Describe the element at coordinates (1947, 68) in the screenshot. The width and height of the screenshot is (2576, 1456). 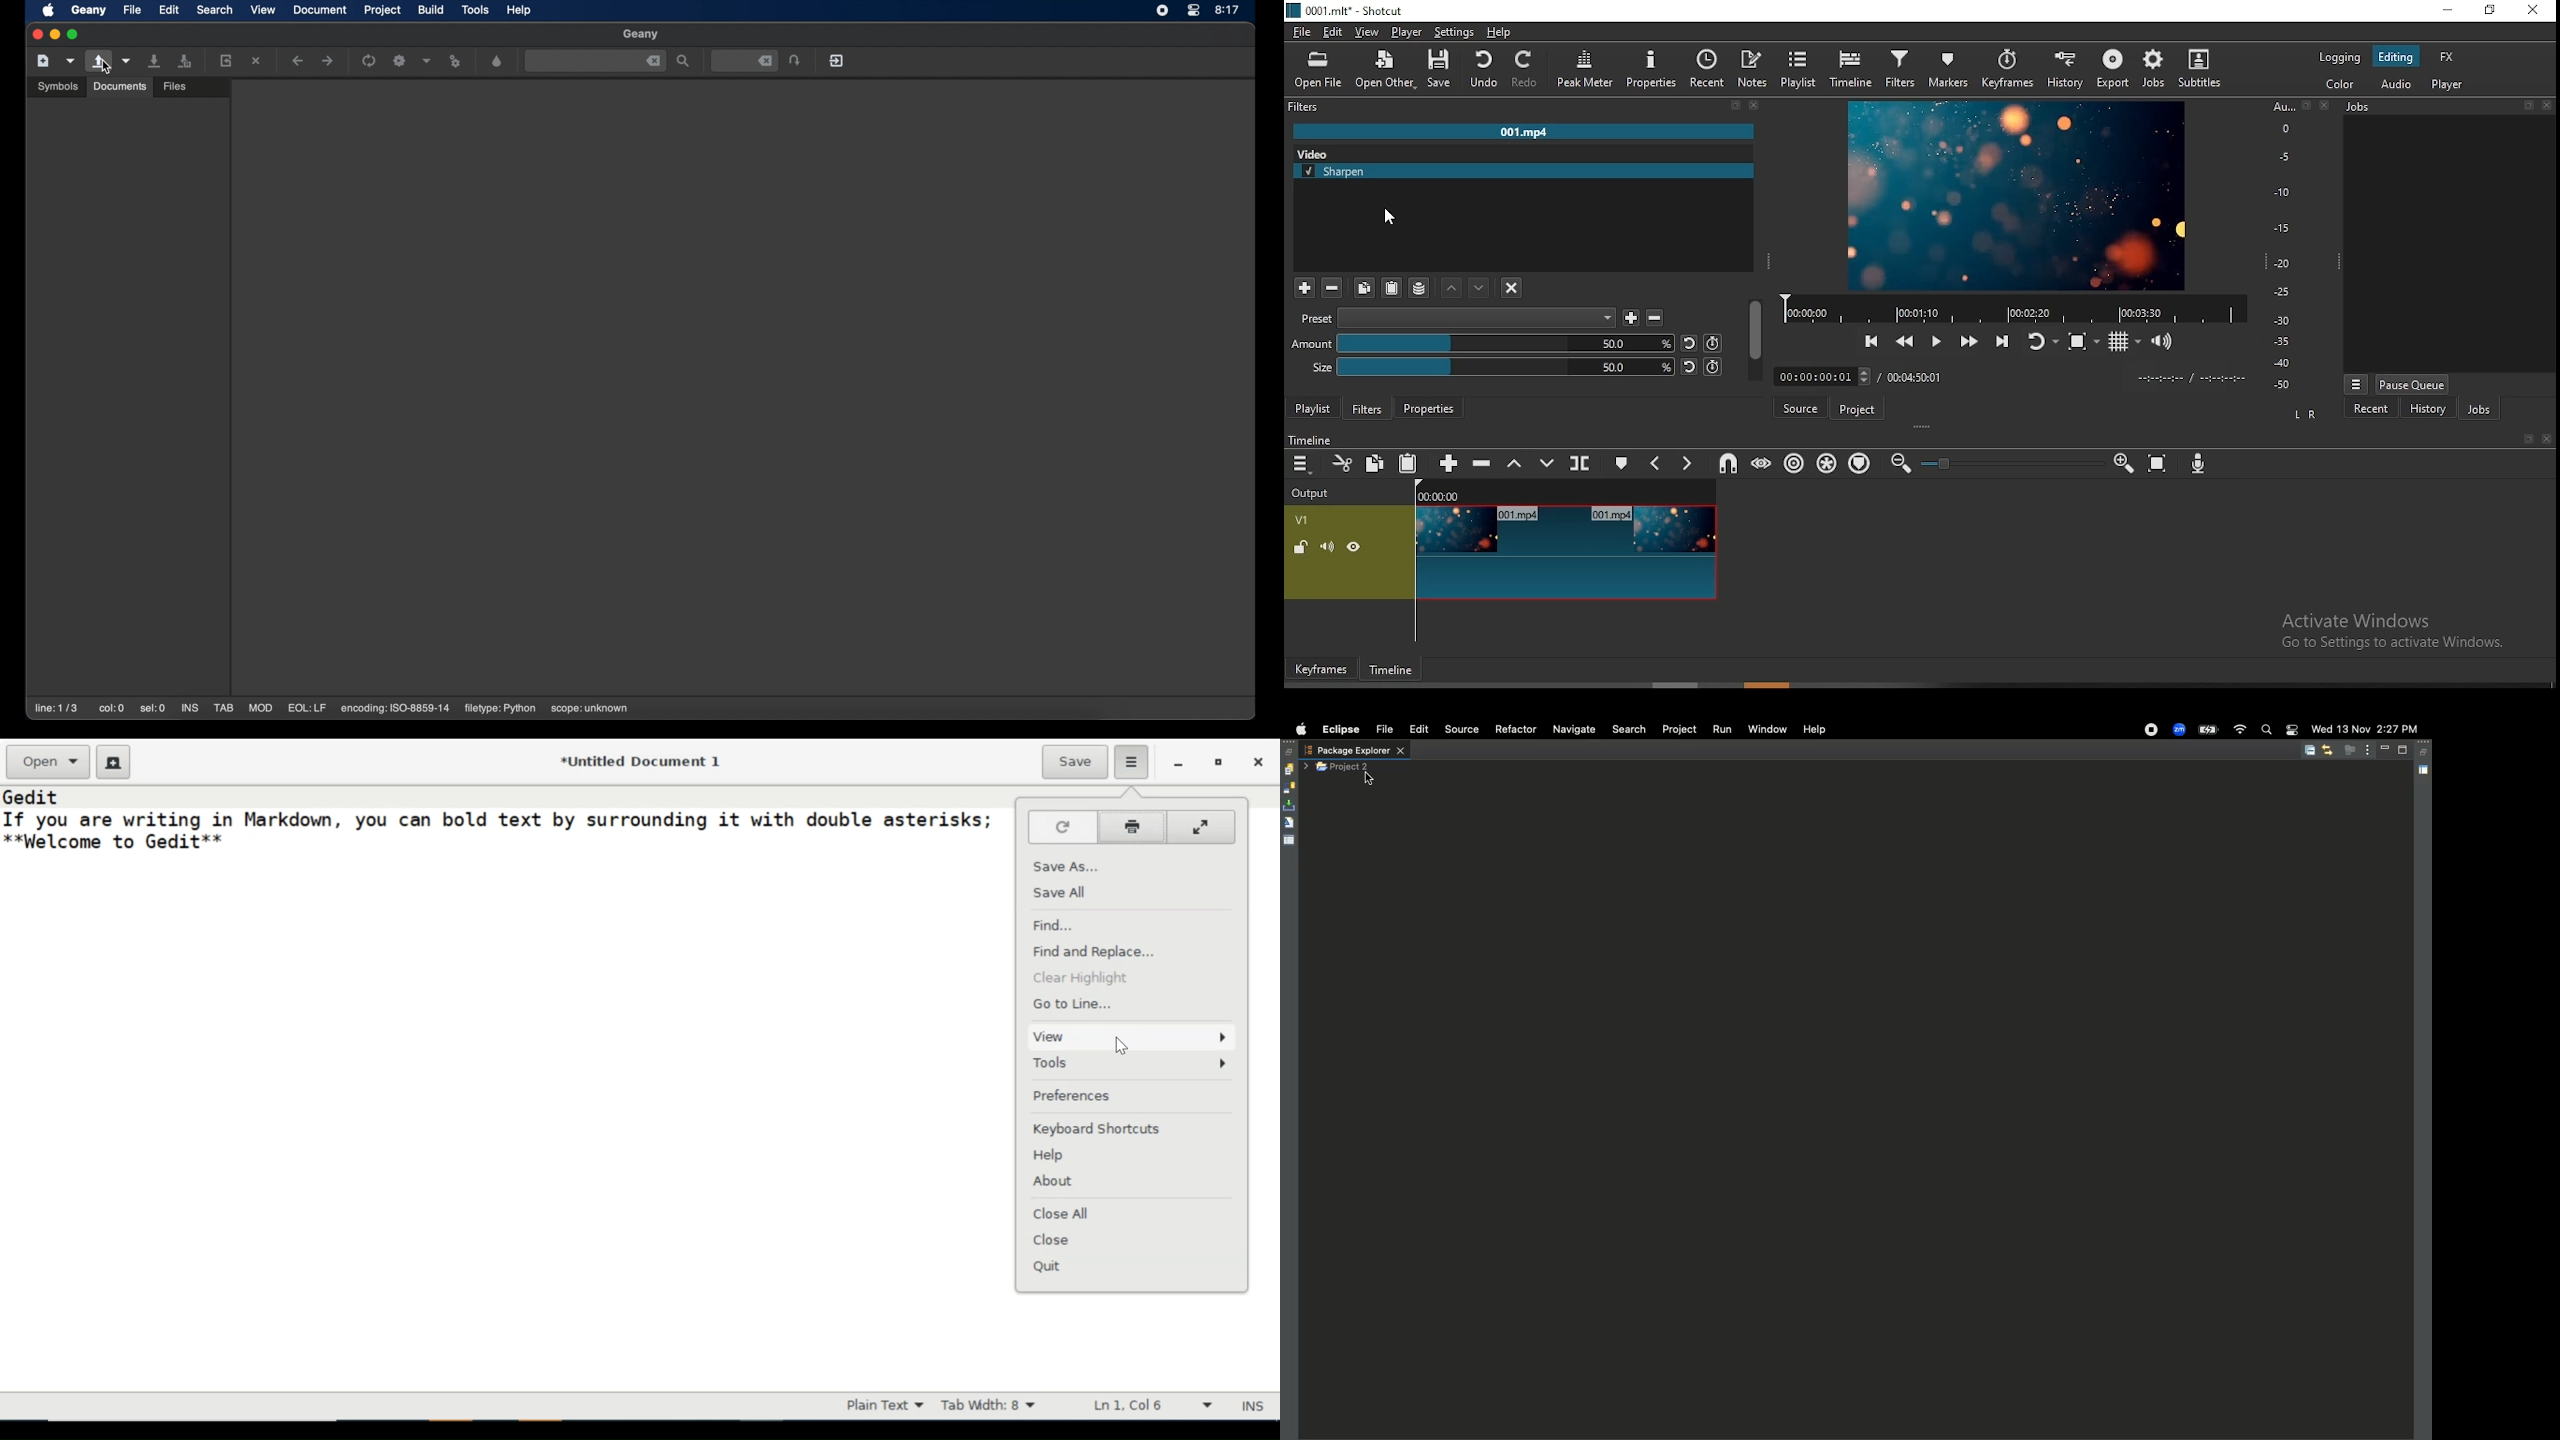
I see `markers` at that location.